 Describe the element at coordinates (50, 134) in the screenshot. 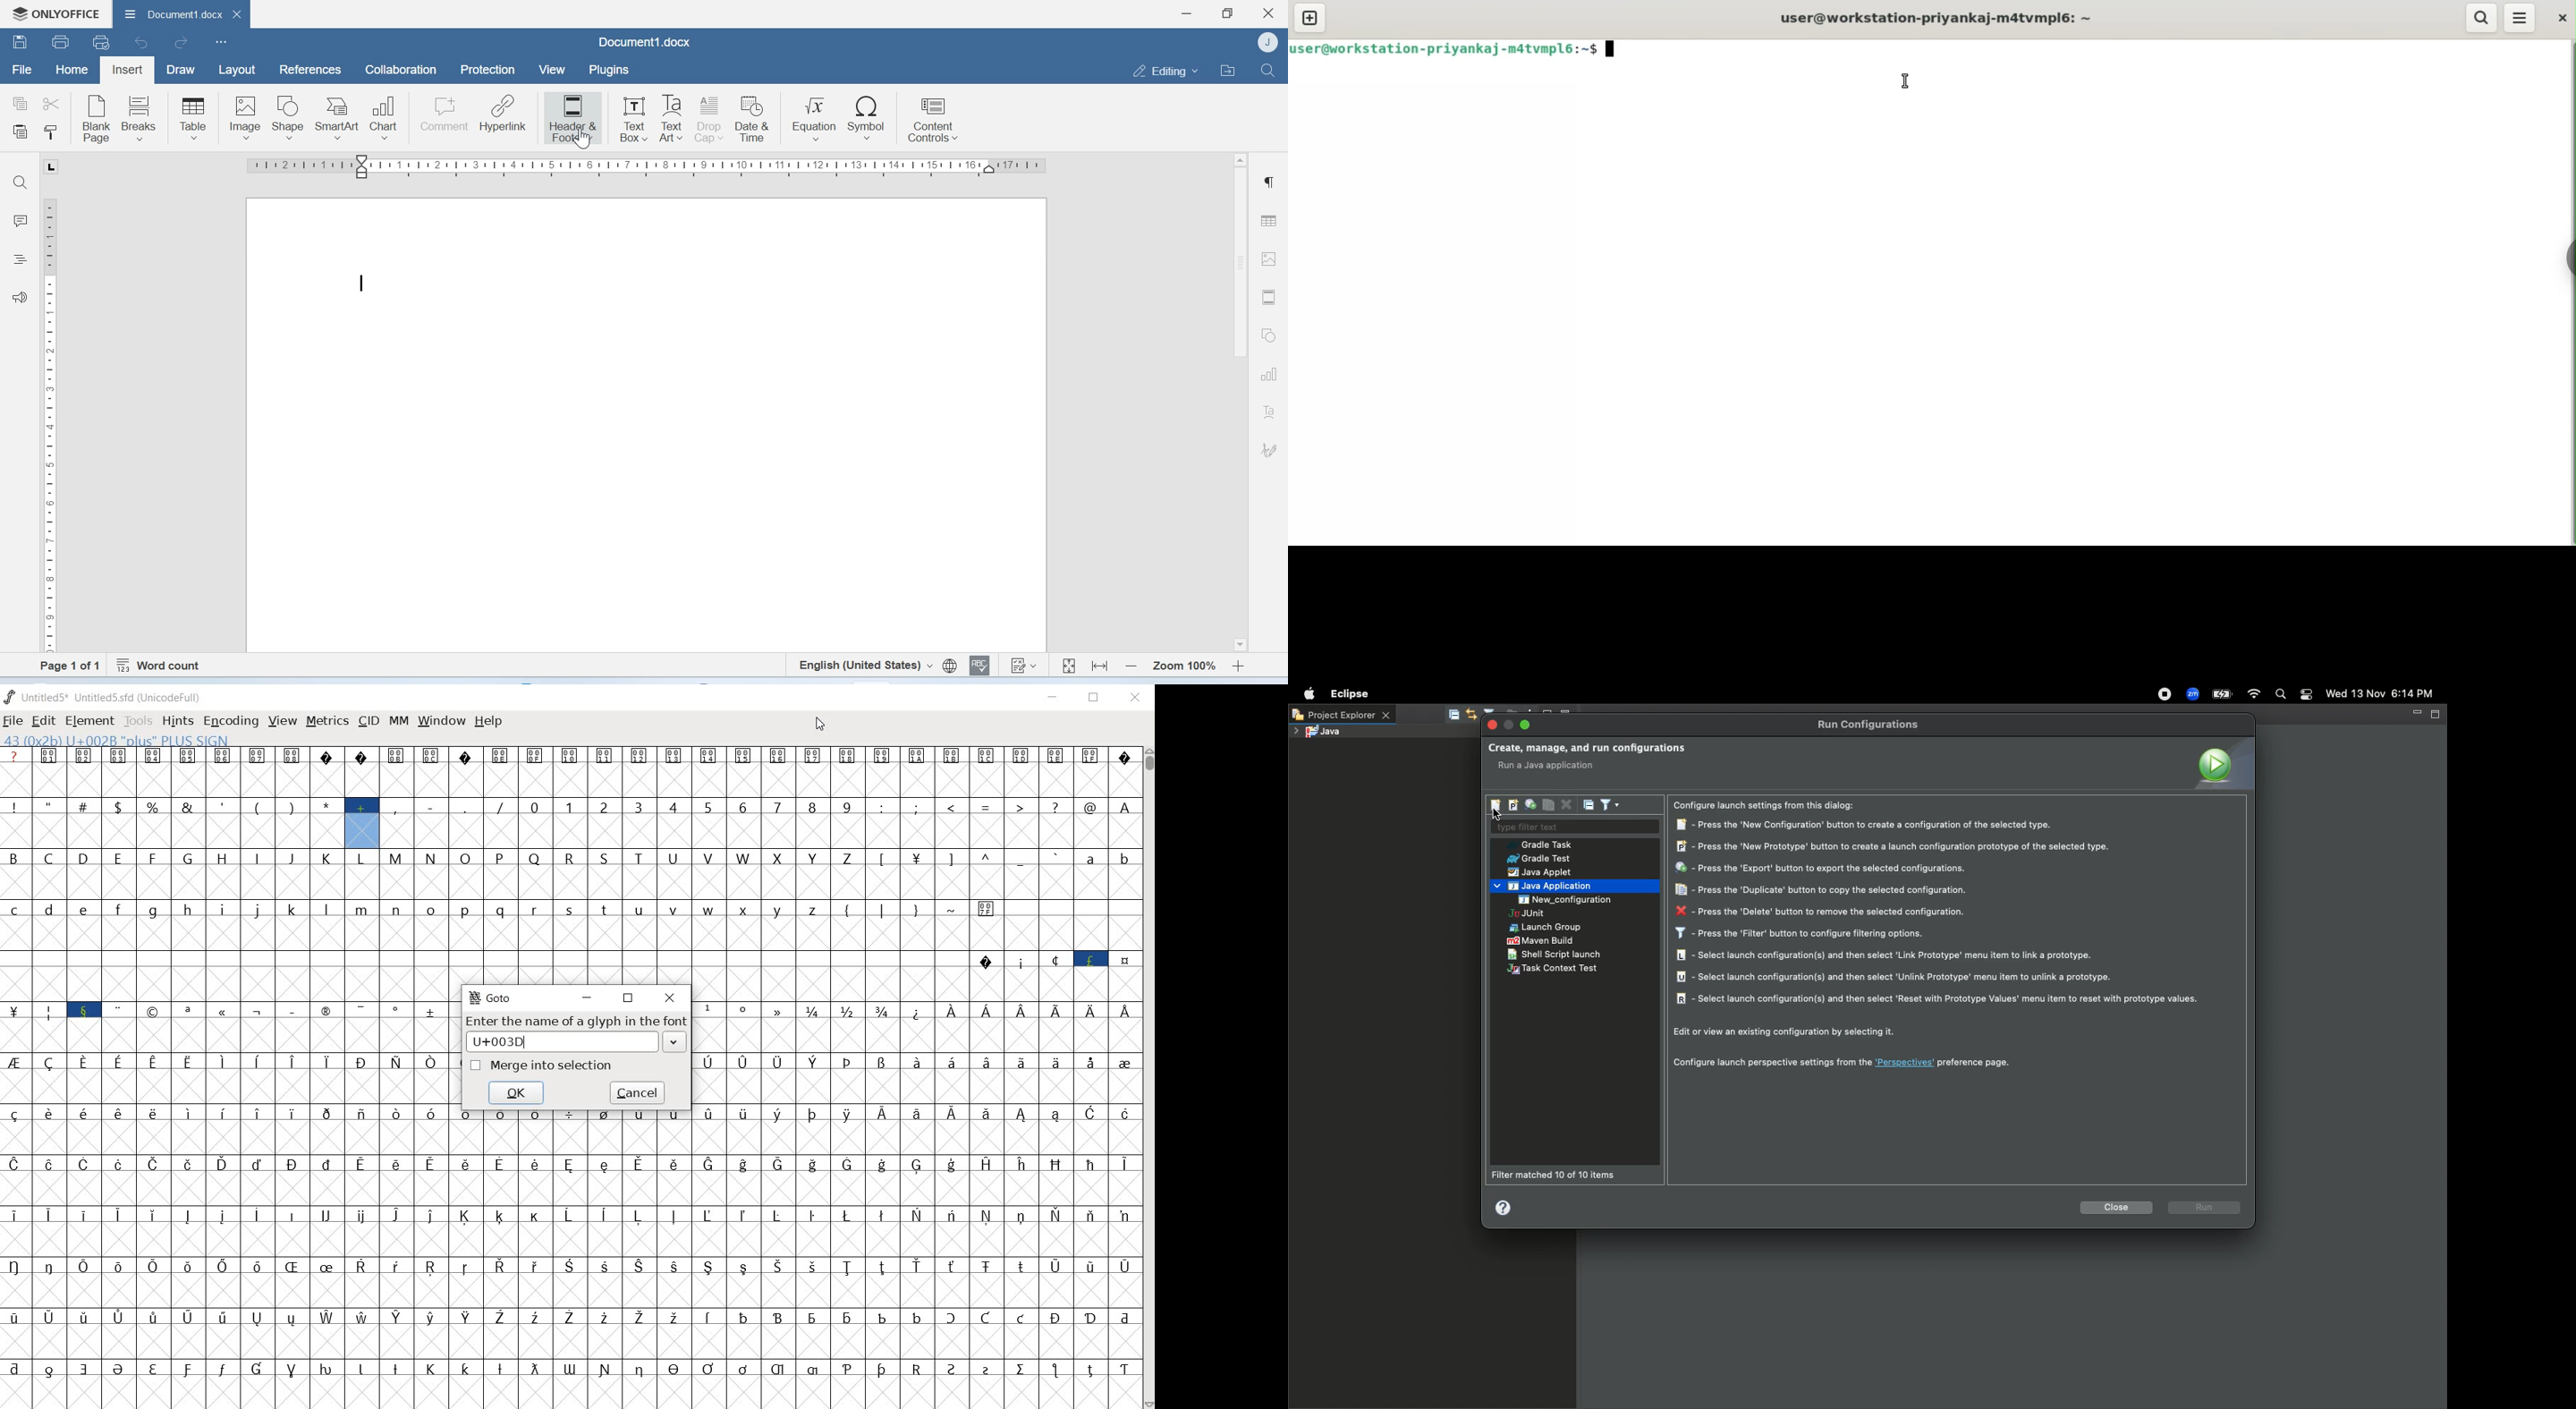

I see `Copy style` at that location.